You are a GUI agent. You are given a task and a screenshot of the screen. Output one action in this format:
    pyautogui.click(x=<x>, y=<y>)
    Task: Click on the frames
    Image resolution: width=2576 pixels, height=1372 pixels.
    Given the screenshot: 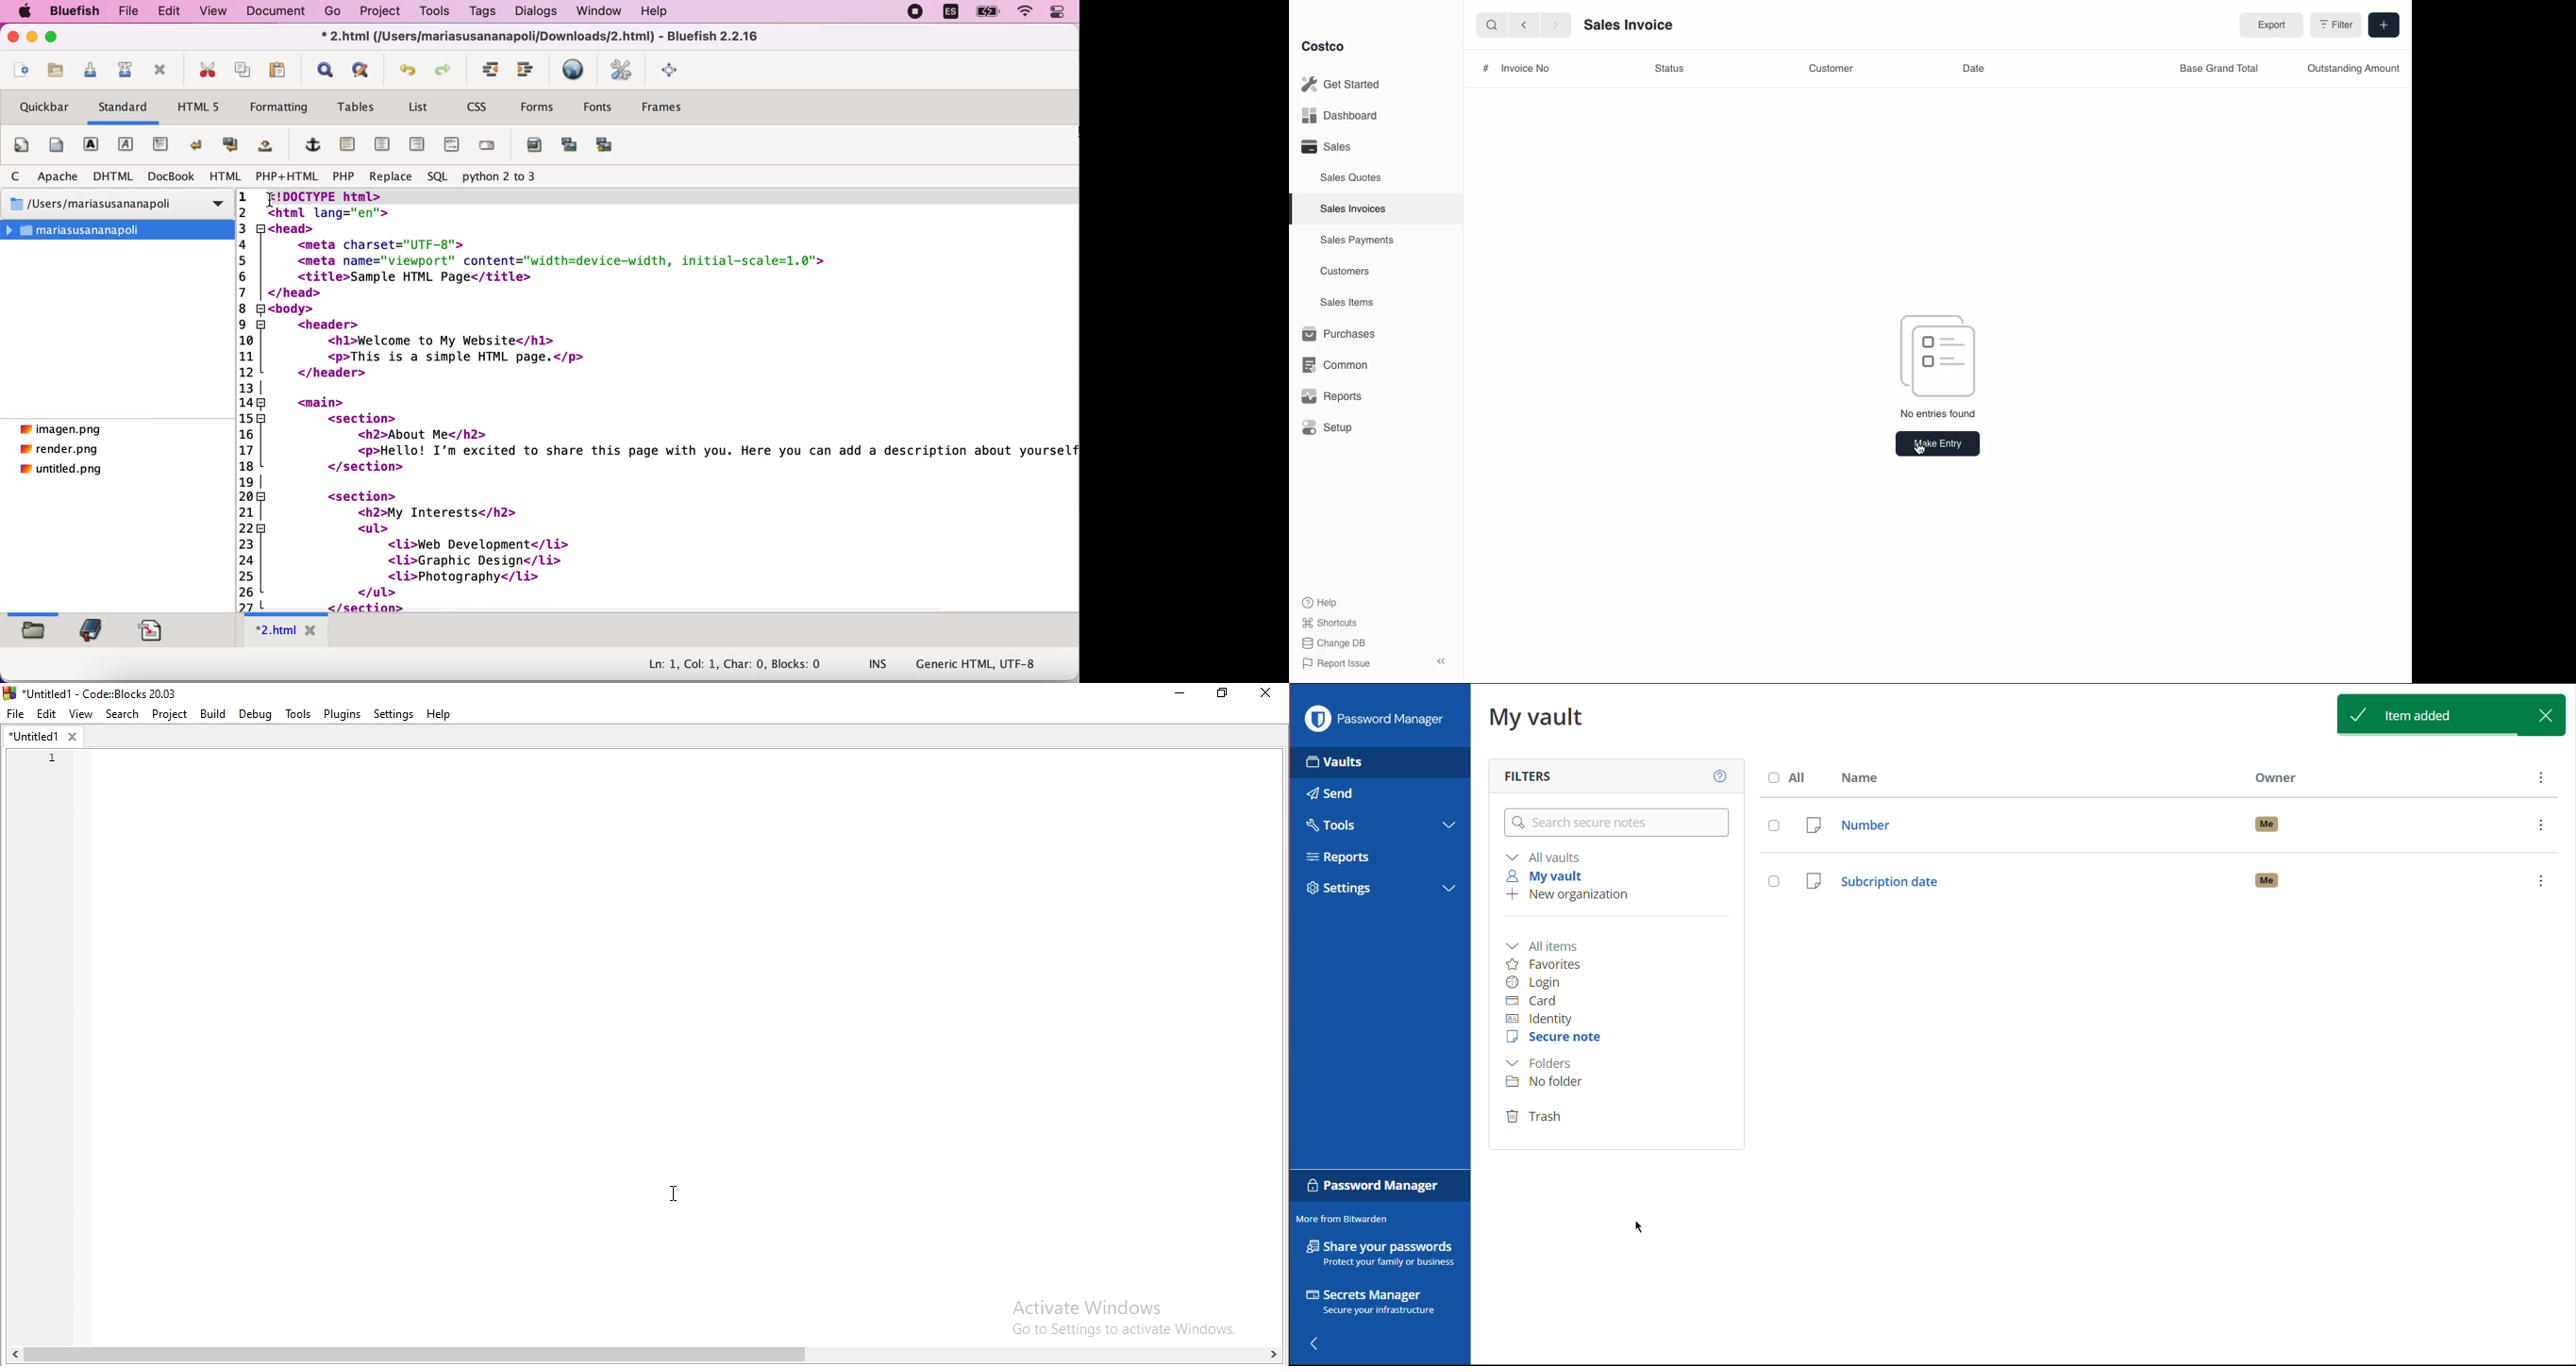 What is the action you would take?
    pyautogui.click(x=672, y=109)
    